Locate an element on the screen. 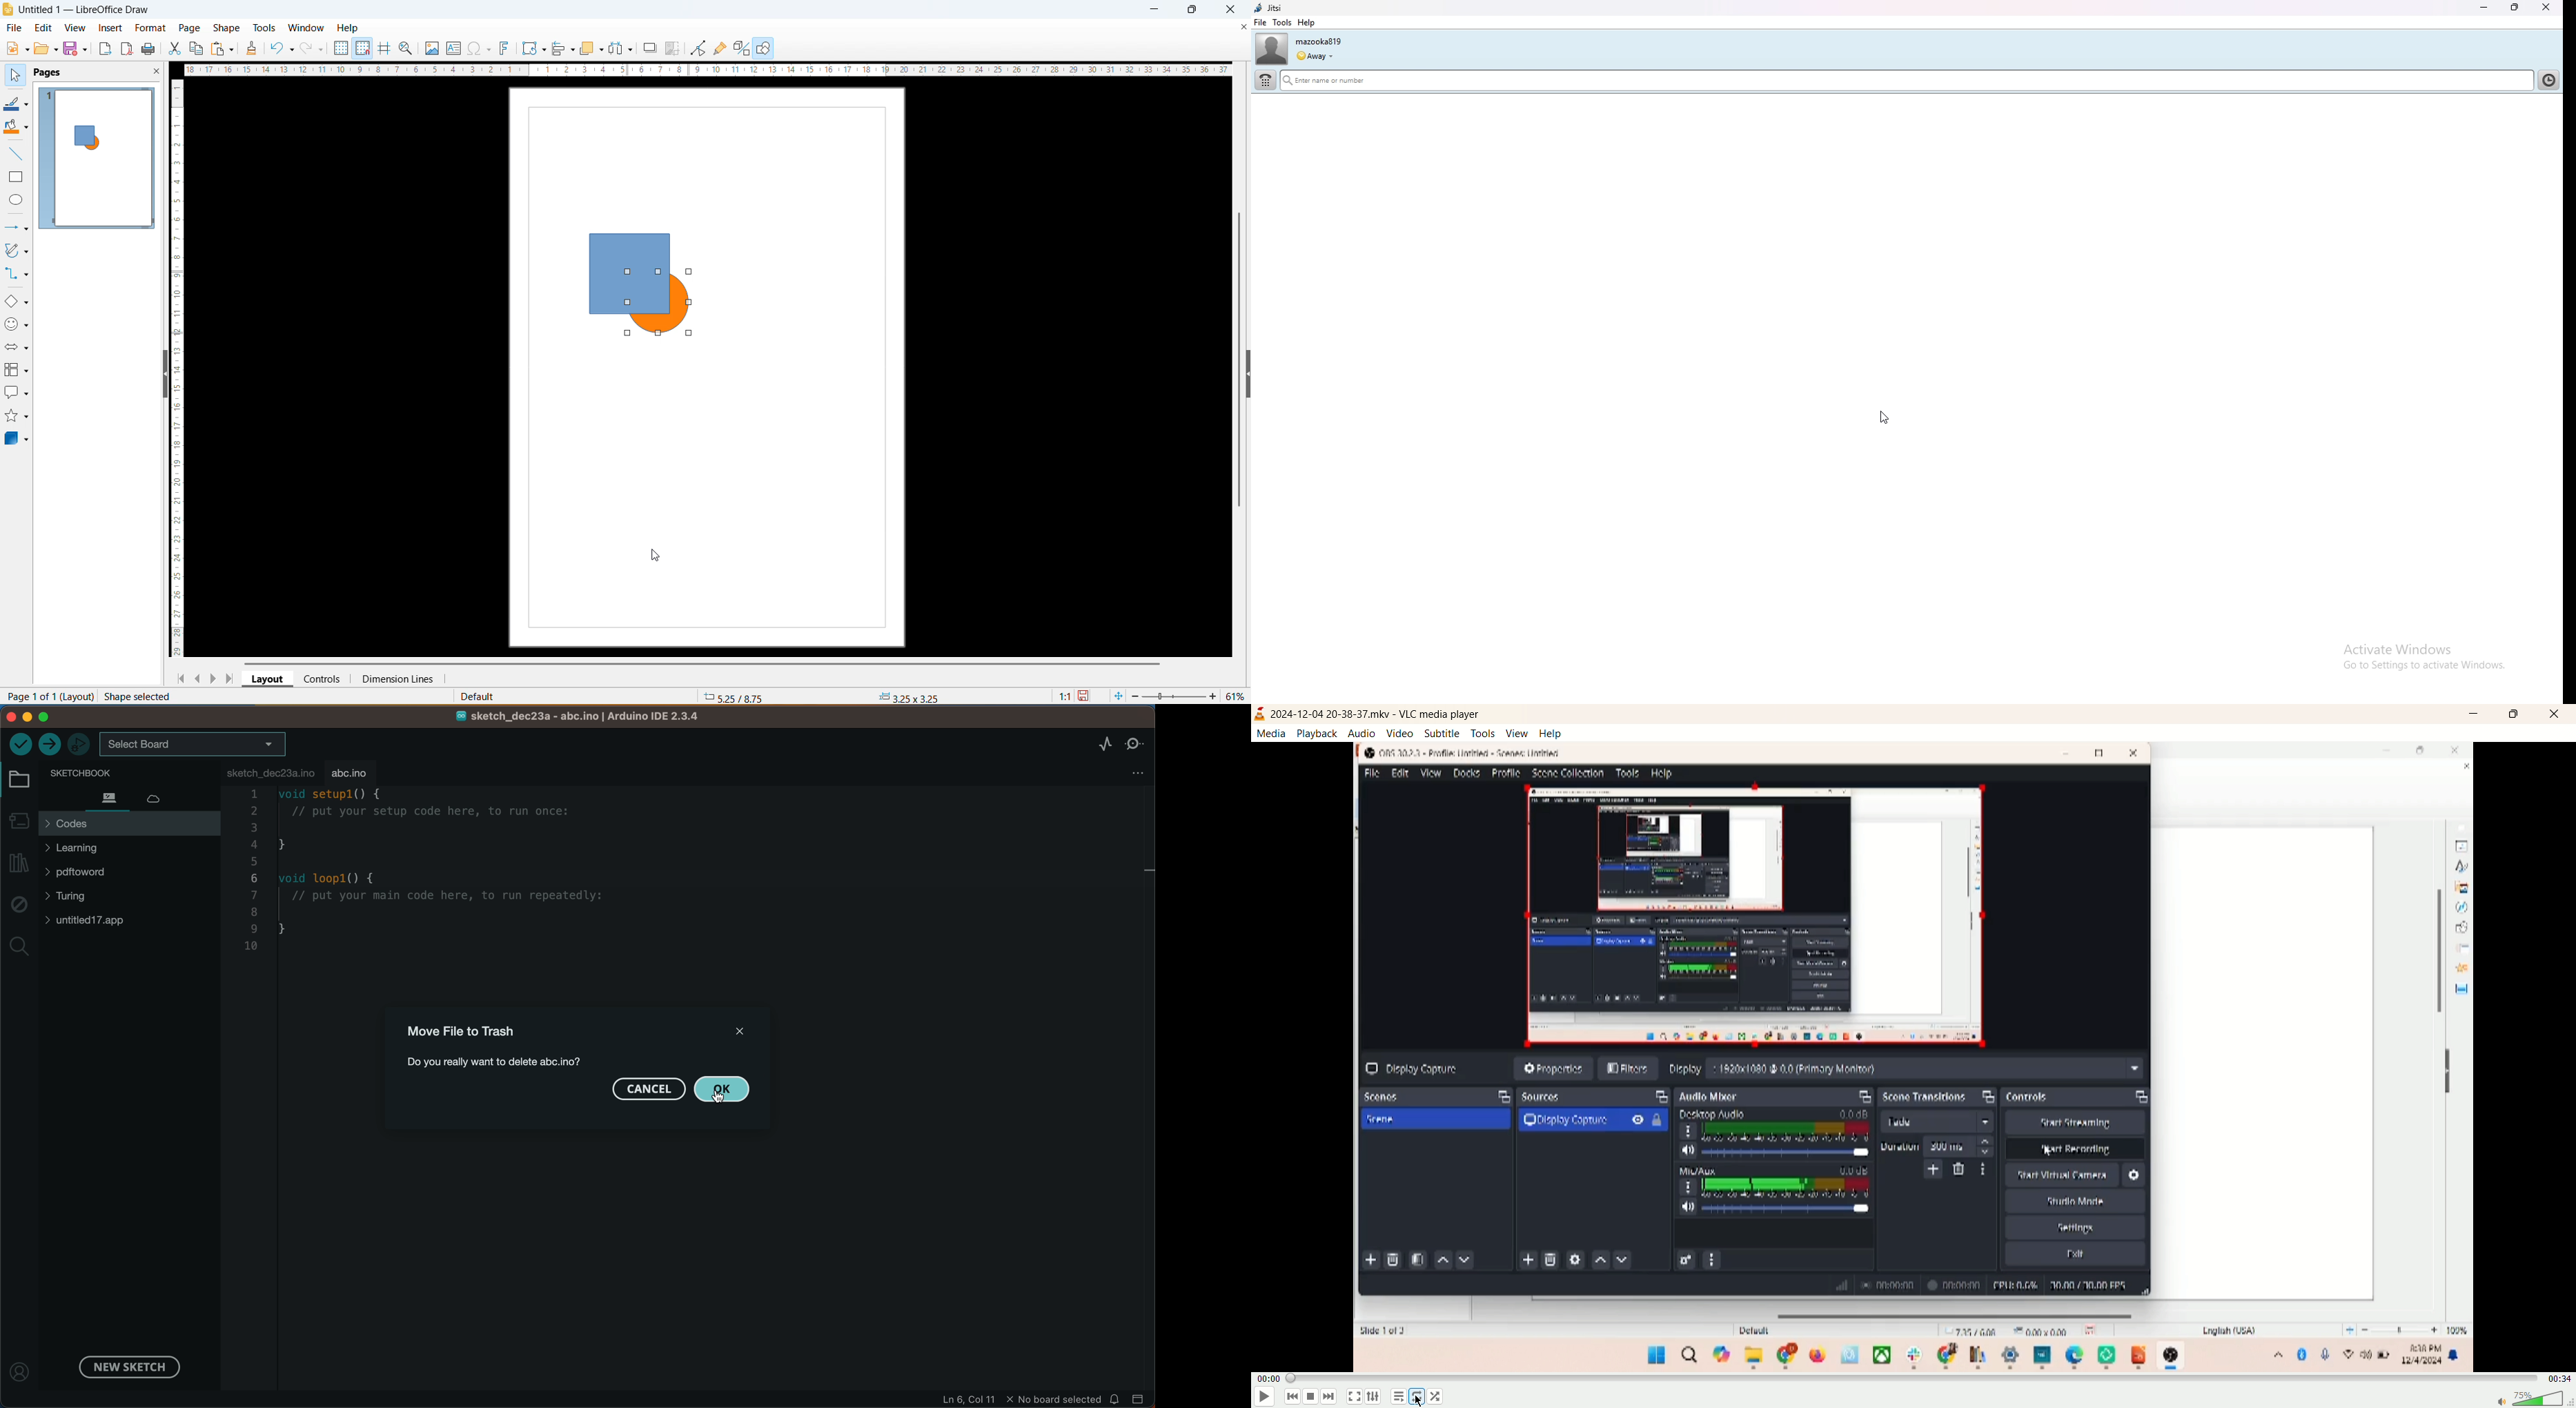 The height and width of the screenshot is (1428, 2576). paste is located at coordinates (222, 48).